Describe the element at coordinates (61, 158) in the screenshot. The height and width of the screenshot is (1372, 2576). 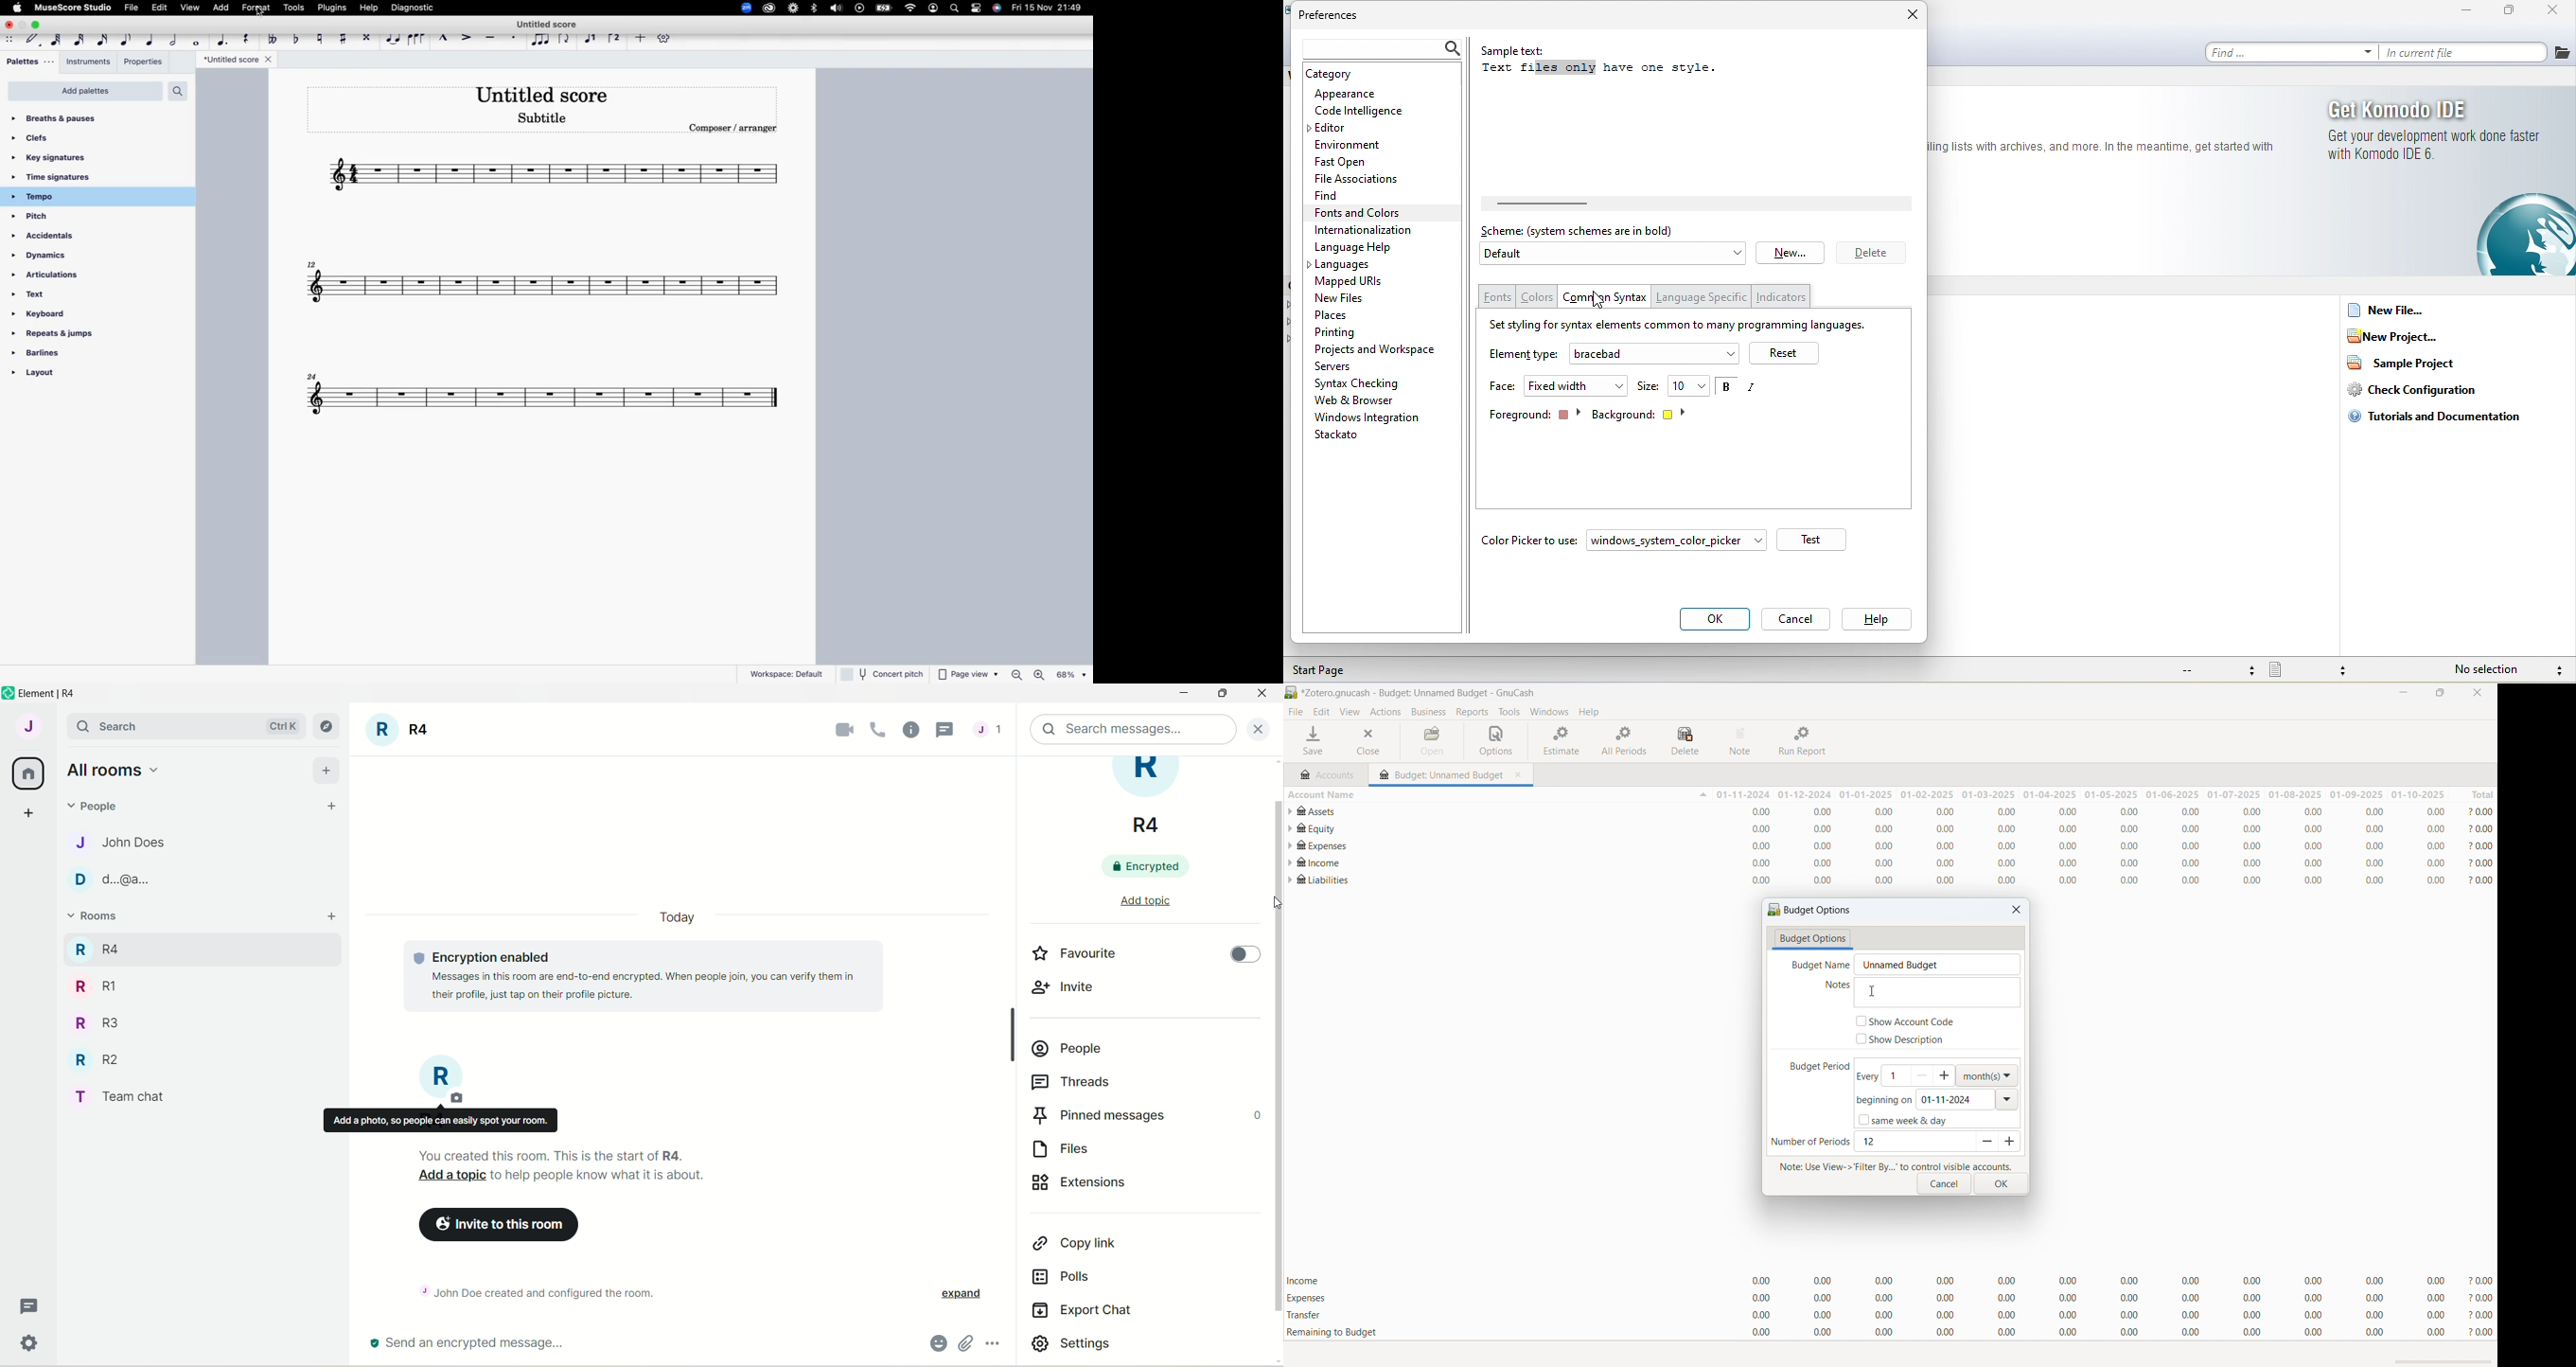
I see `key signatures` at that location.